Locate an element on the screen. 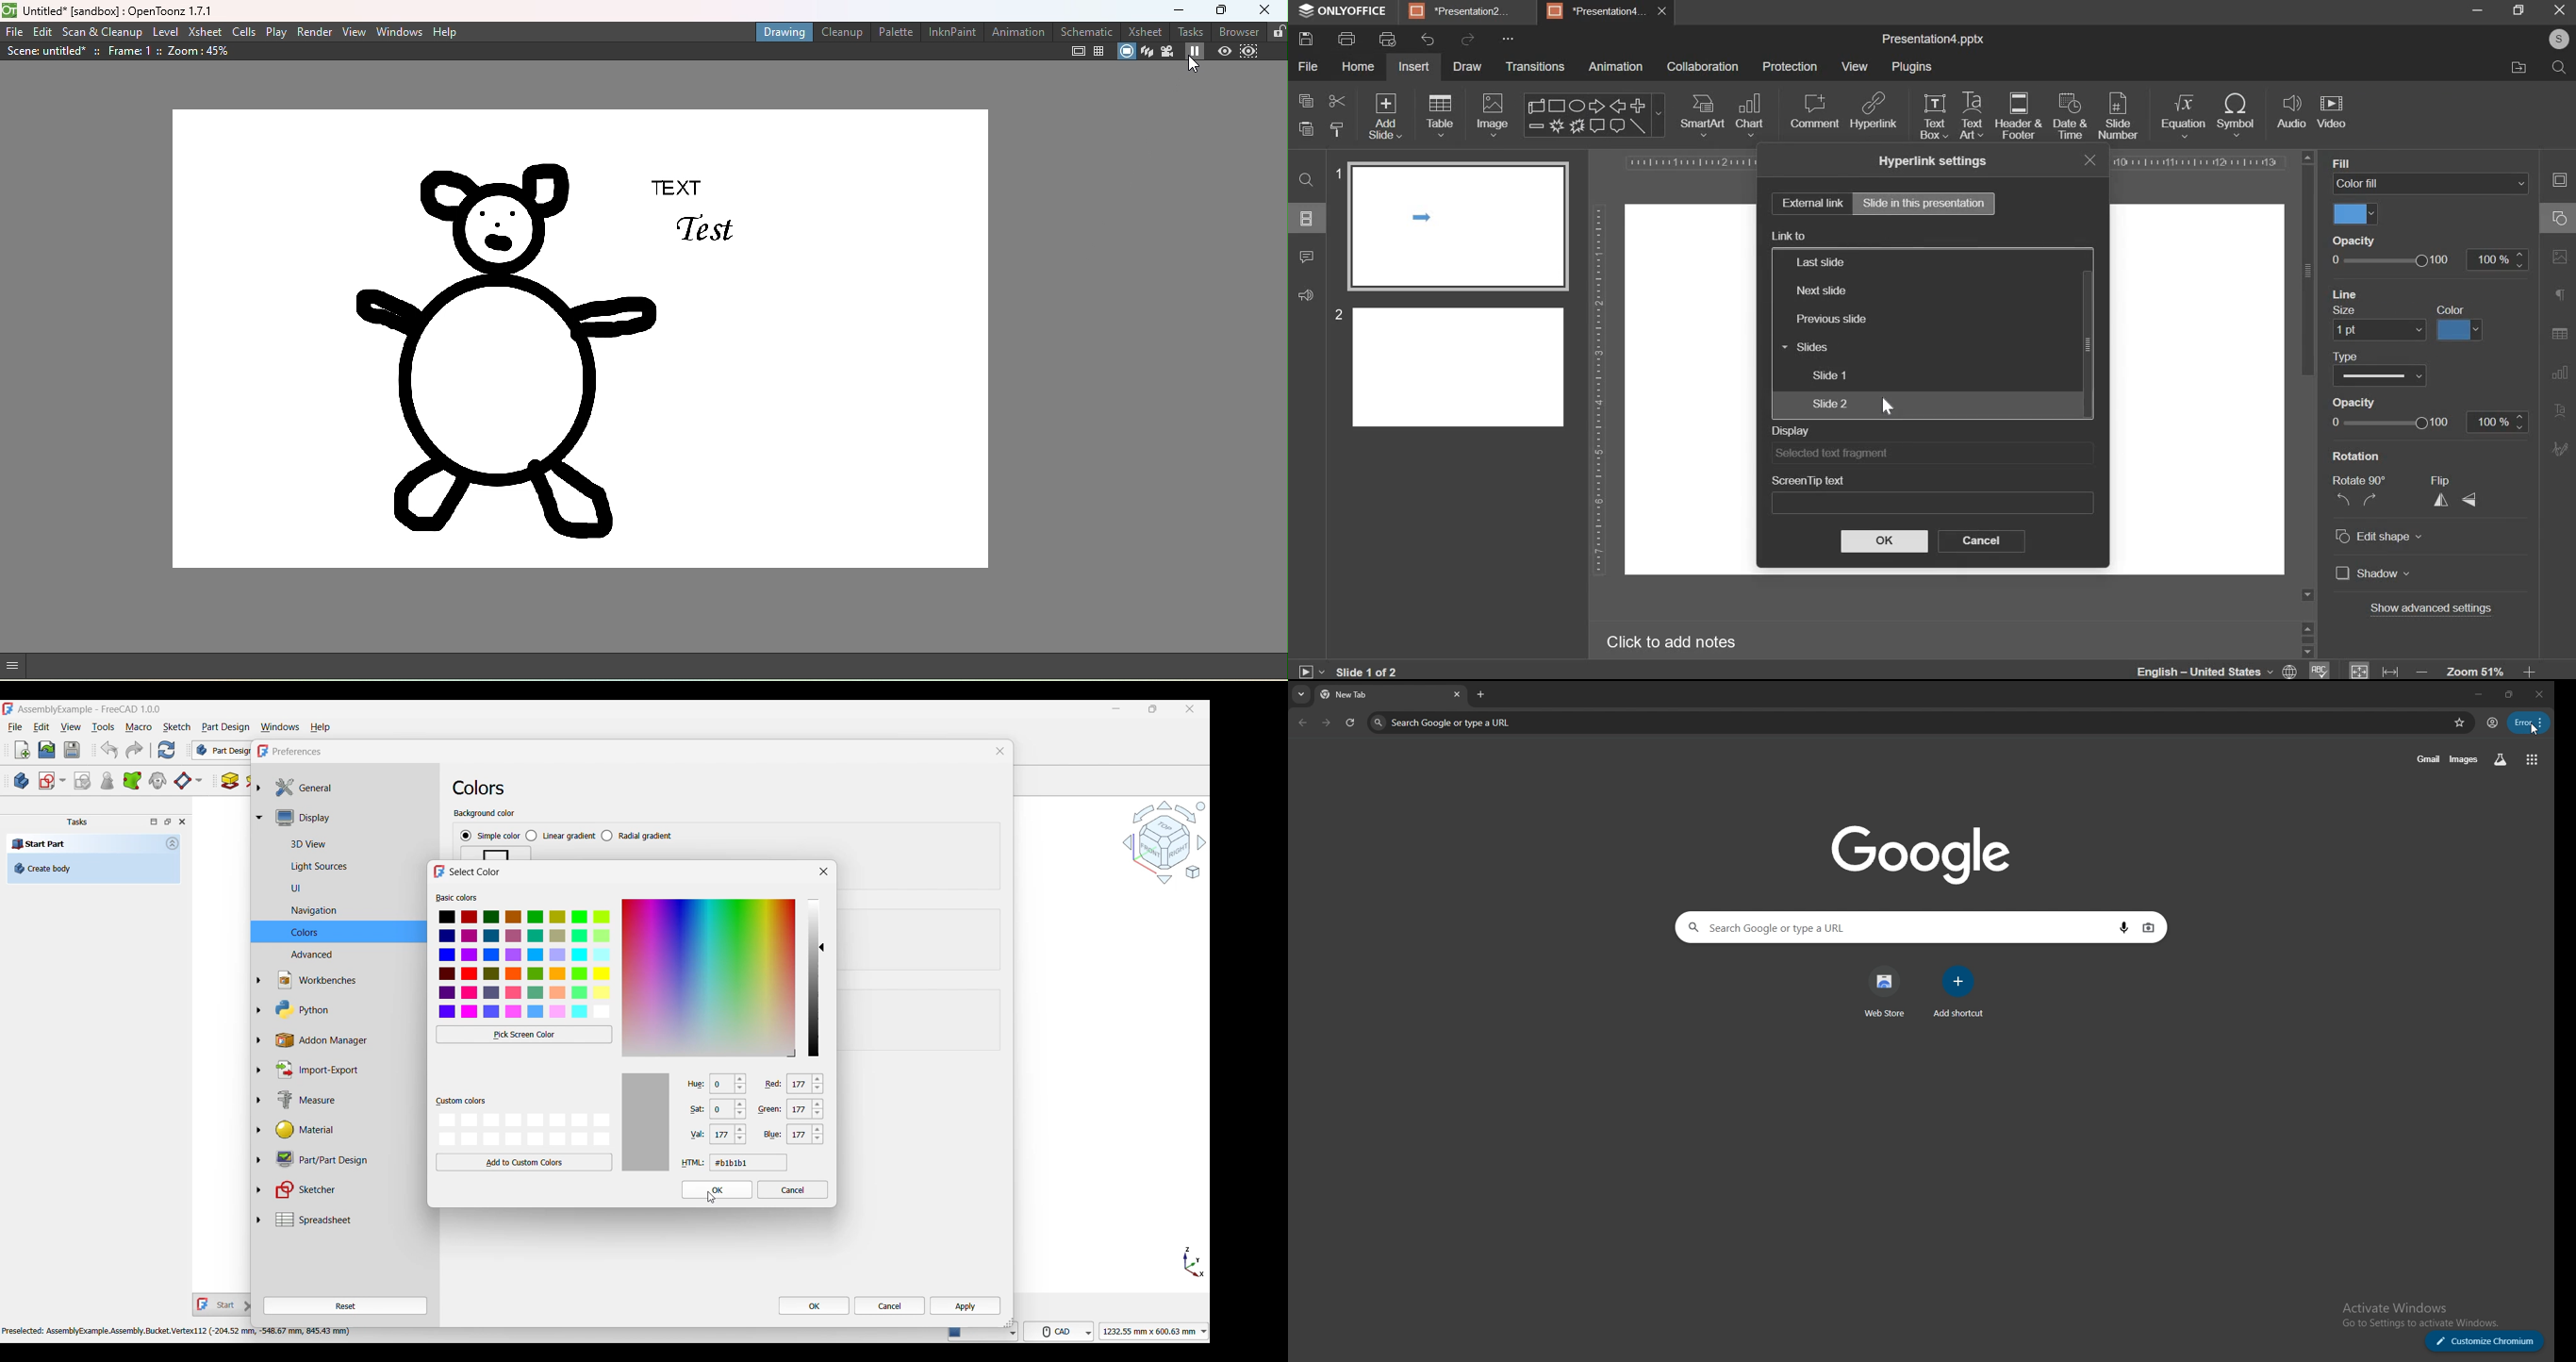  slide 1 is located at coordinates (1451, 223).